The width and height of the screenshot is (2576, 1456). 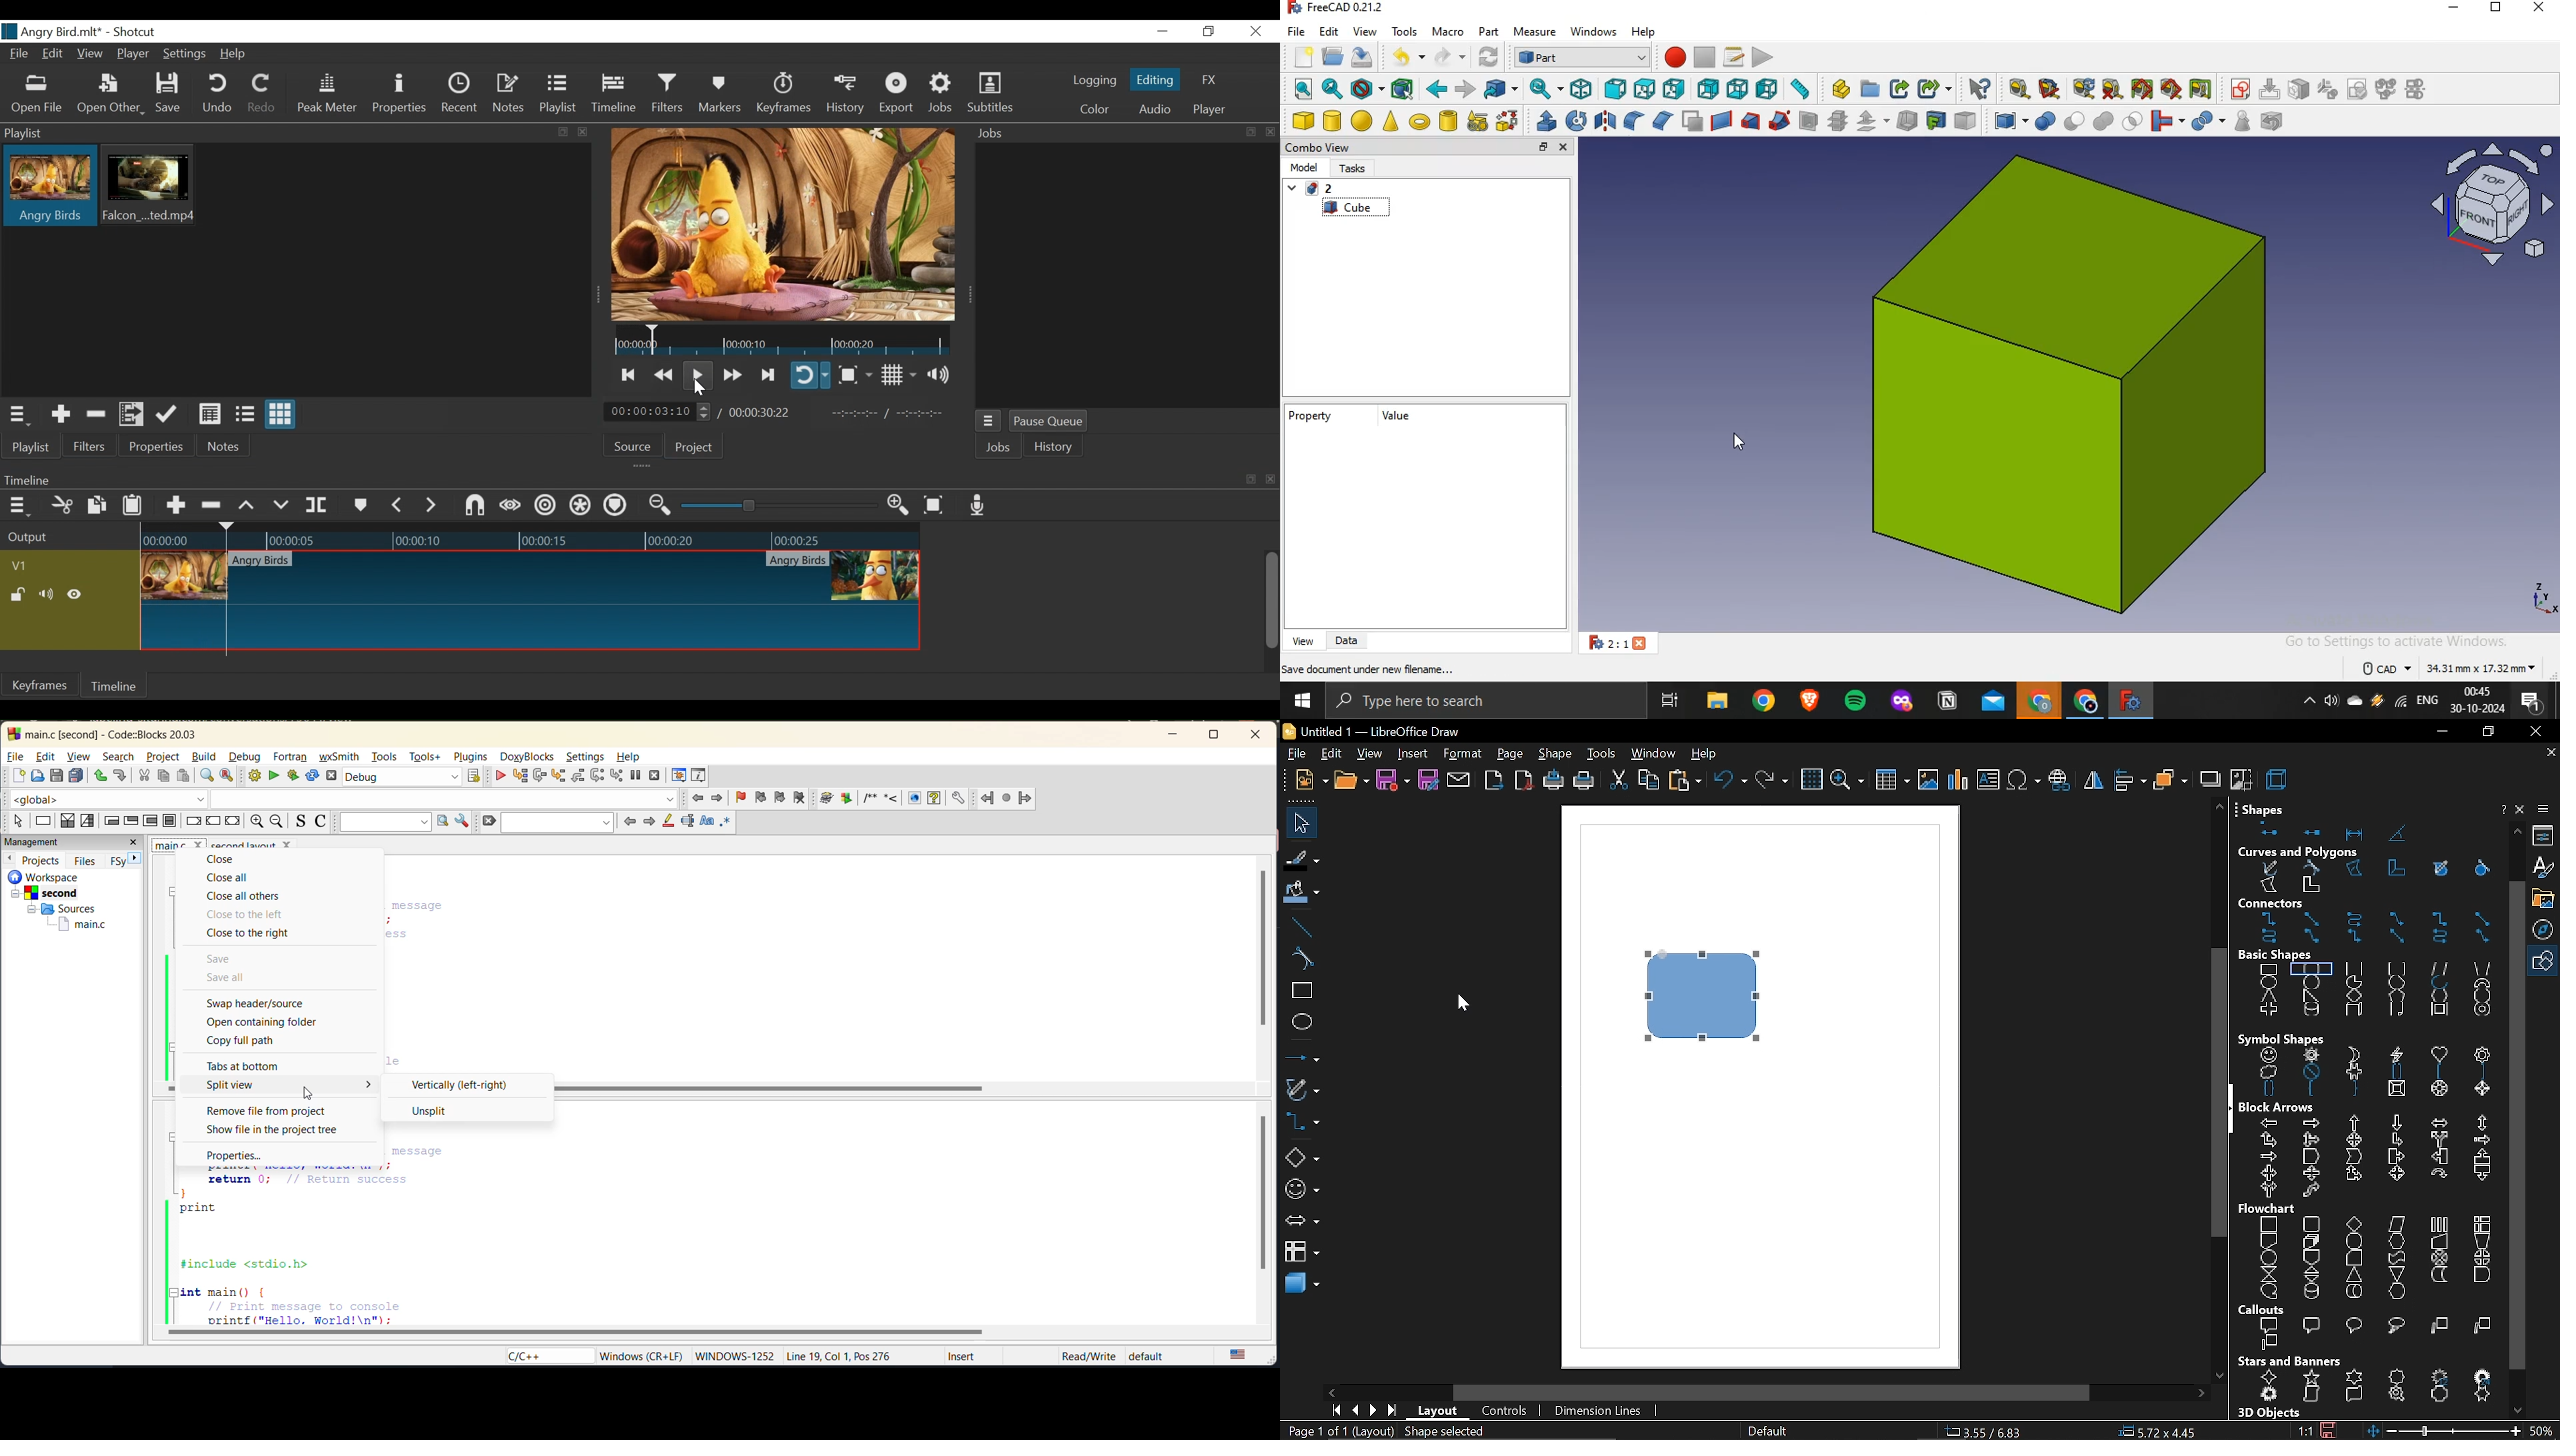 What do you see at coordinates (579, 506) in the screenshot?
I see `Ripple all tracks` at bounding box center [579, 506].